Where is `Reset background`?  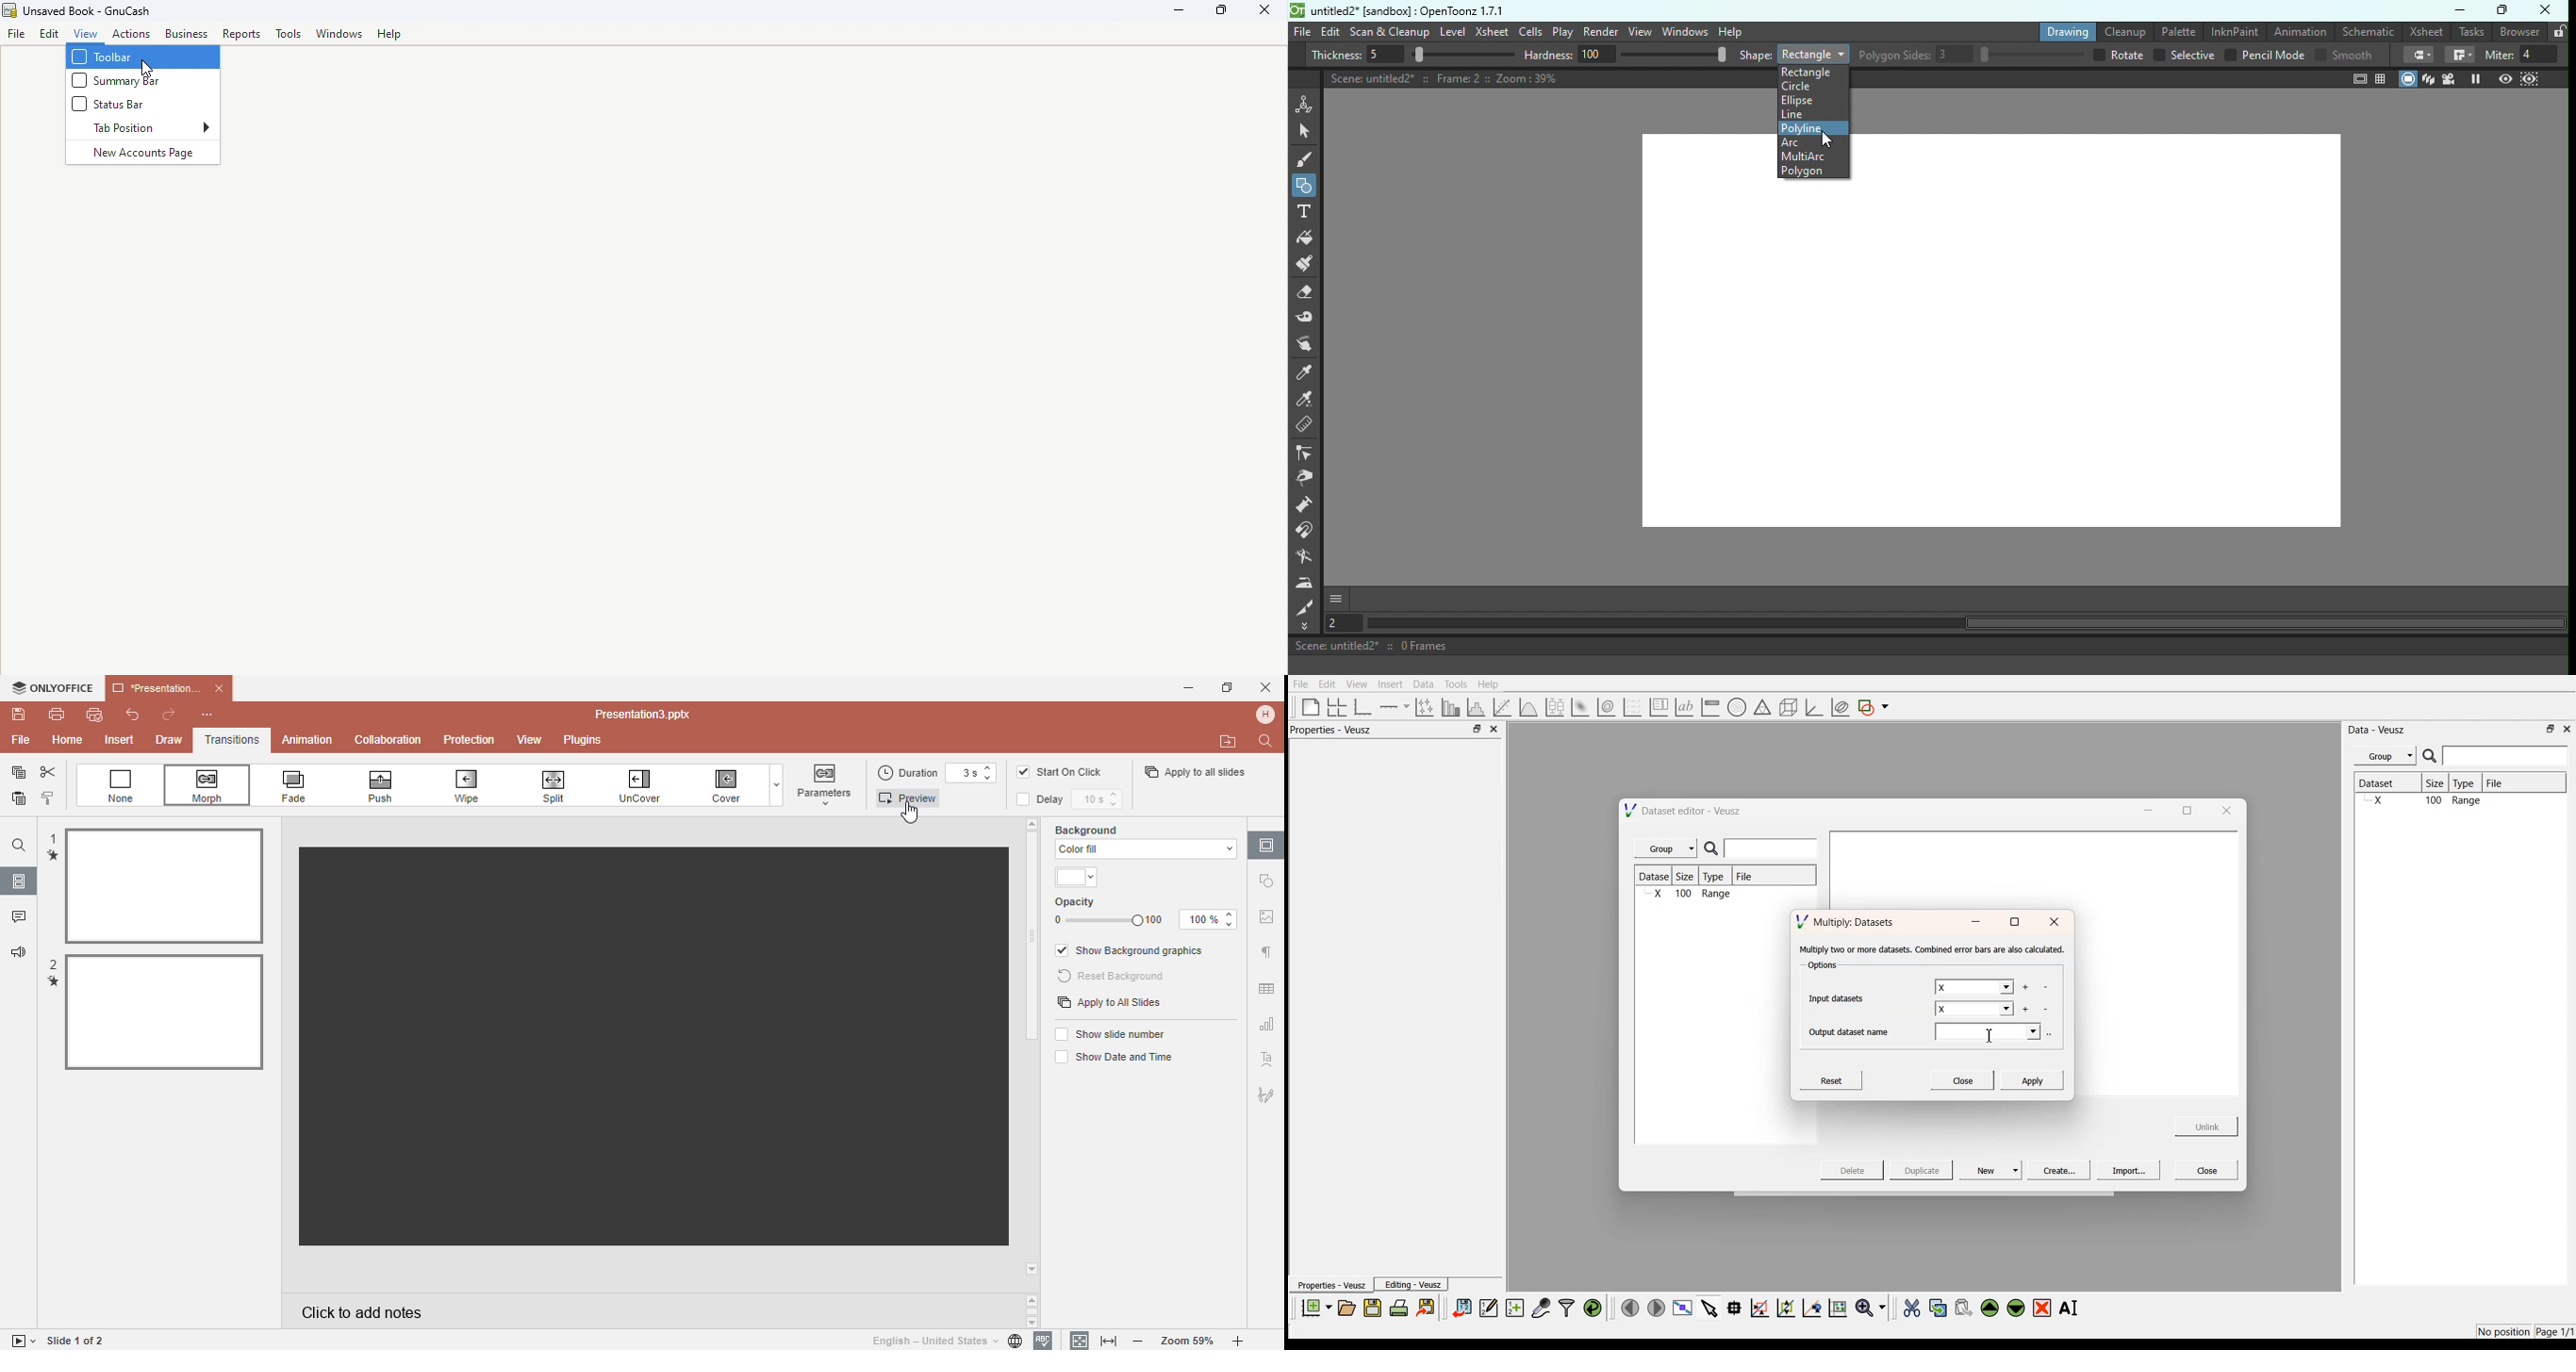
Reset background is located at coordinates (1114, 977).